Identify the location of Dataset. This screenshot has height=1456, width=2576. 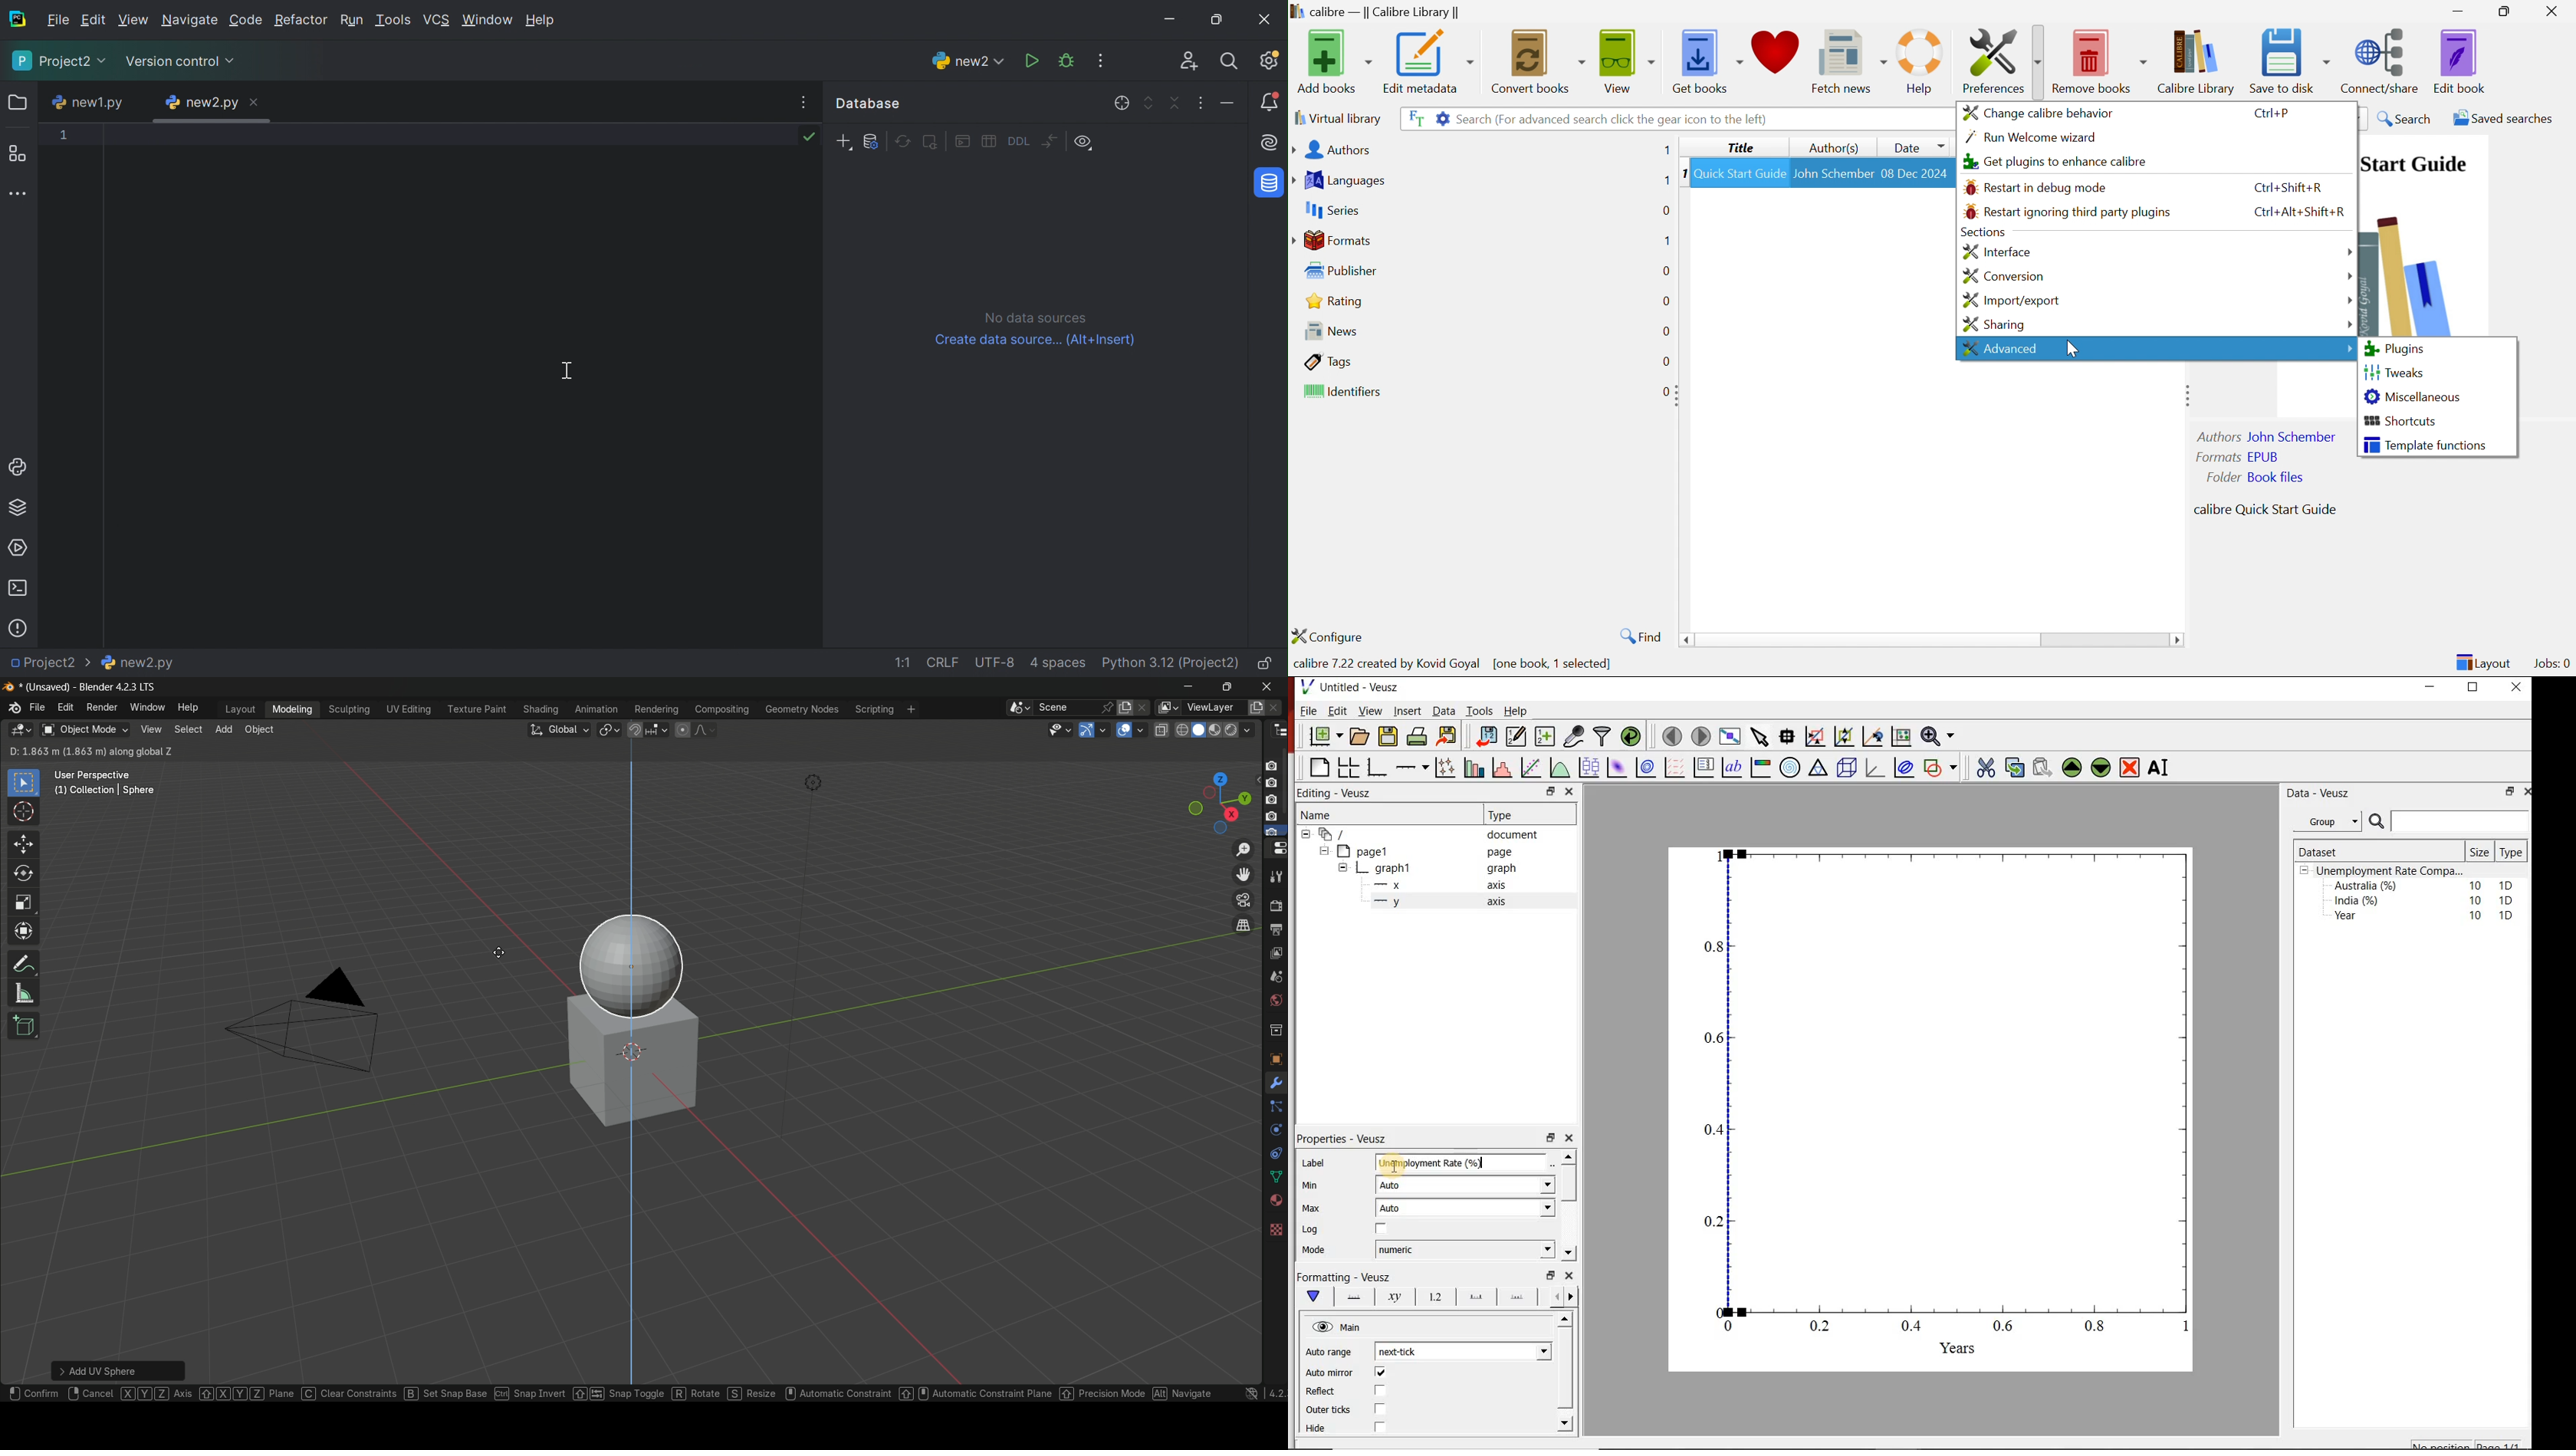
(2352, 852).